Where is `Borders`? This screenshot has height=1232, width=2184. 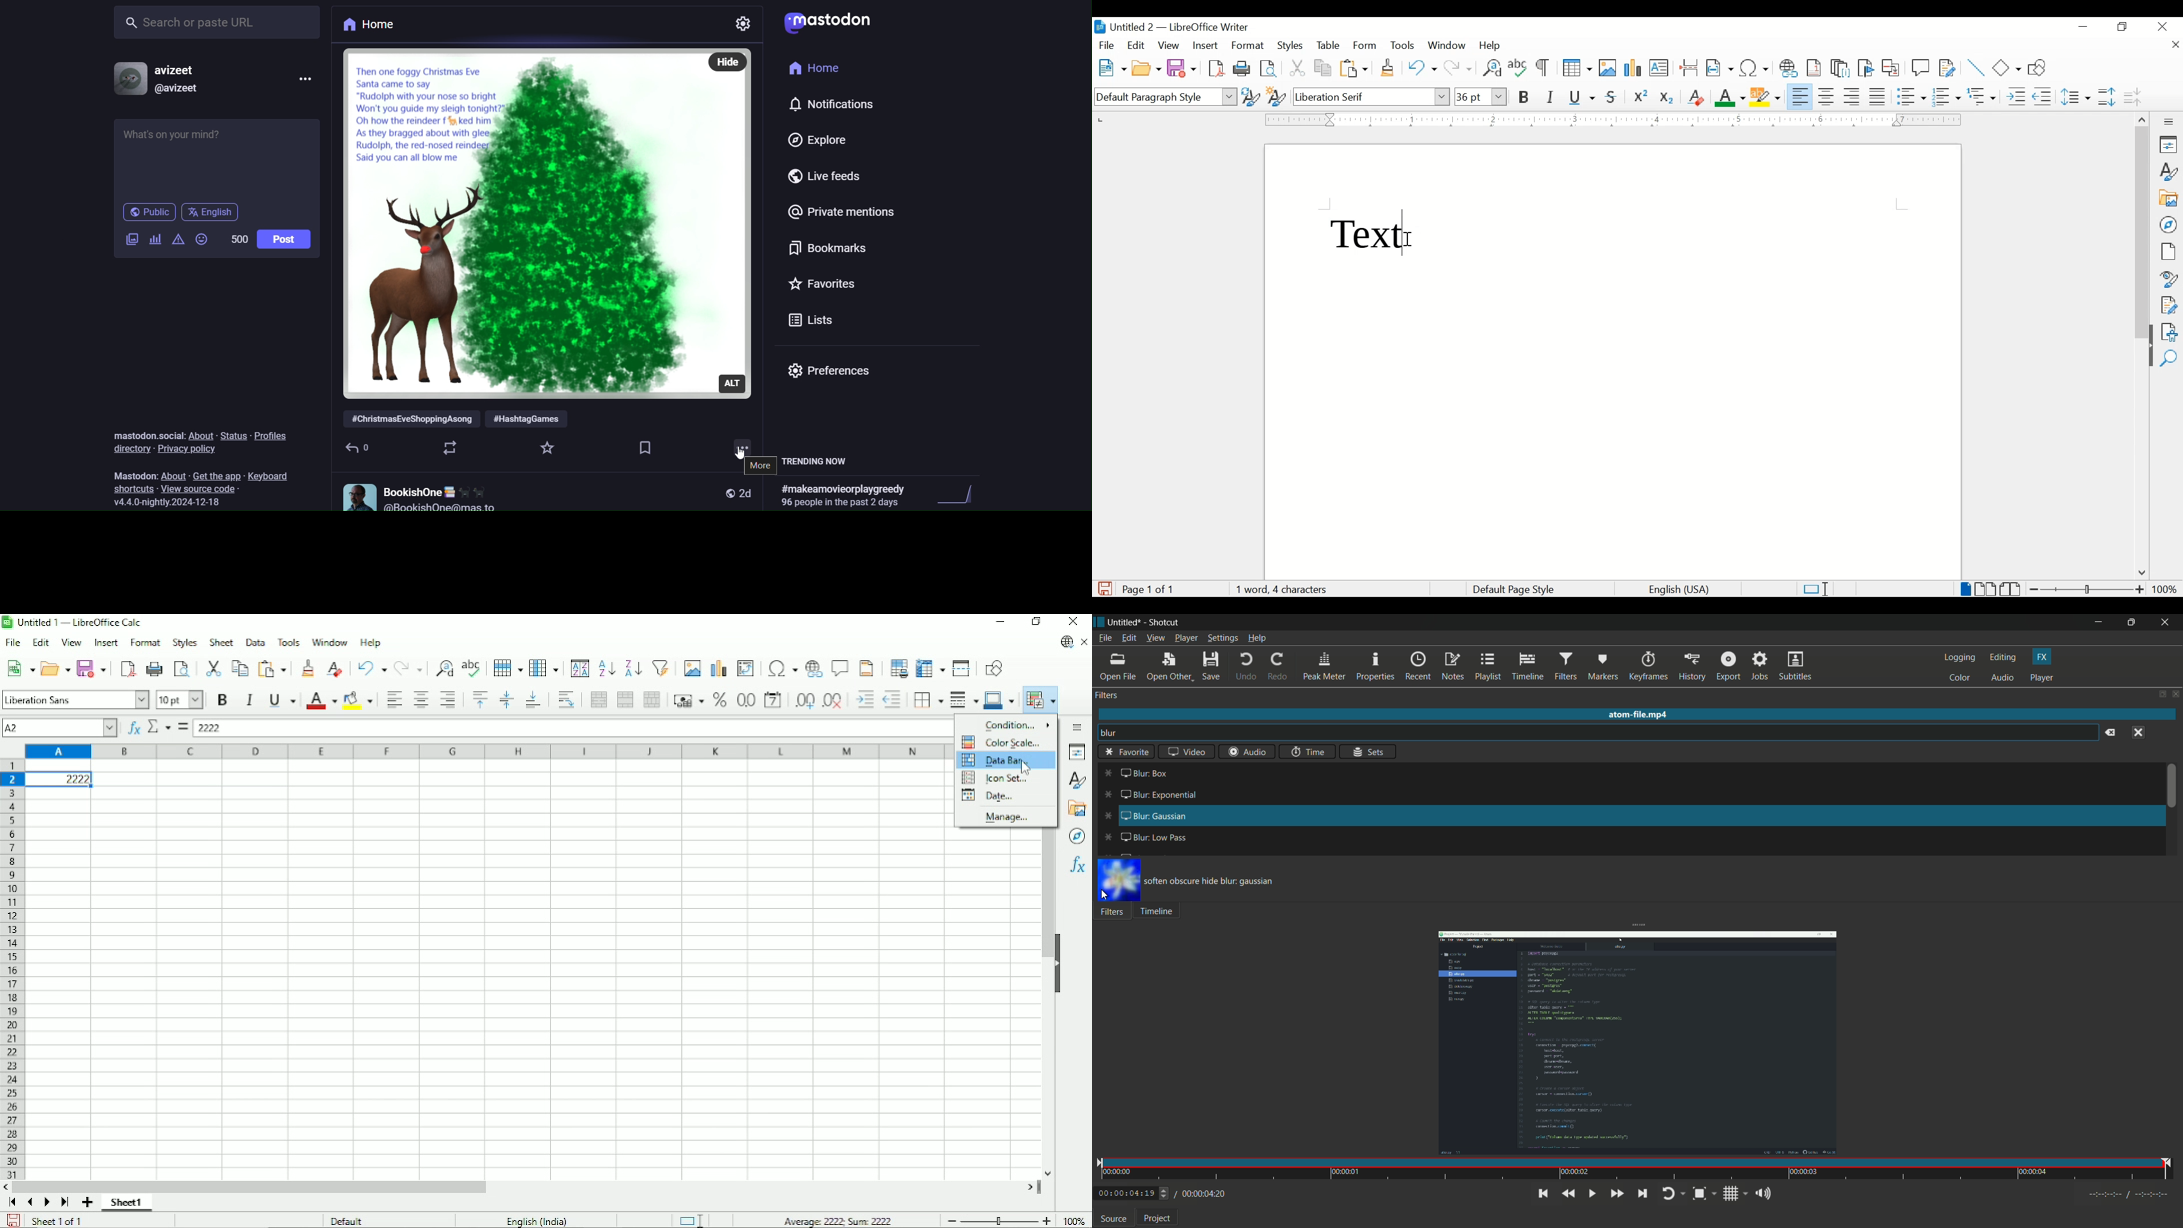 Borders is located at coordinates (926, 700).